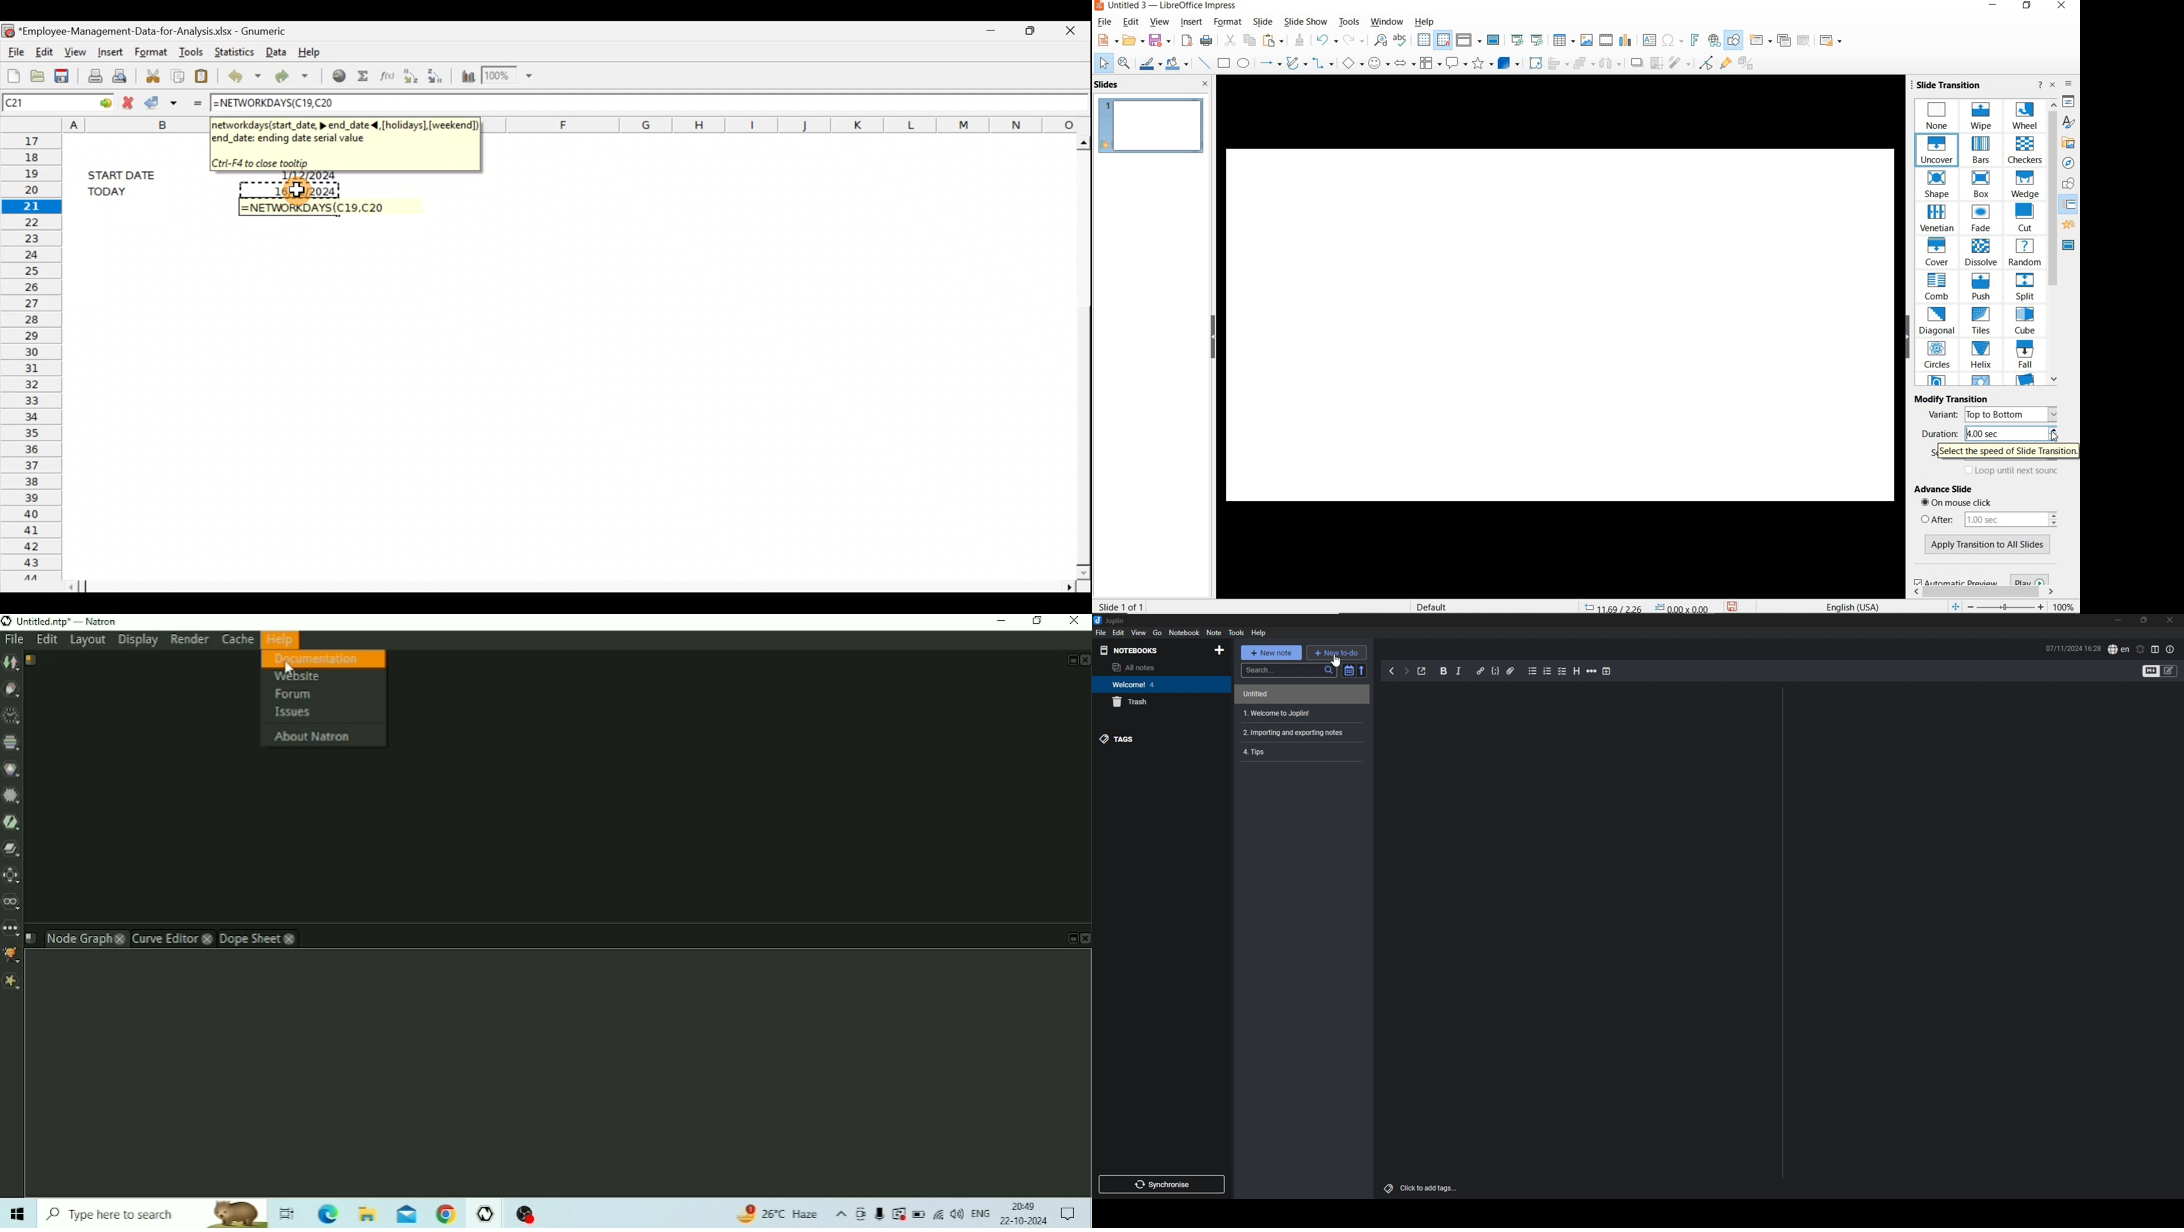 This screenshot has width=2184, height=1232. I want to click on numbered list, so click(1548, 672).